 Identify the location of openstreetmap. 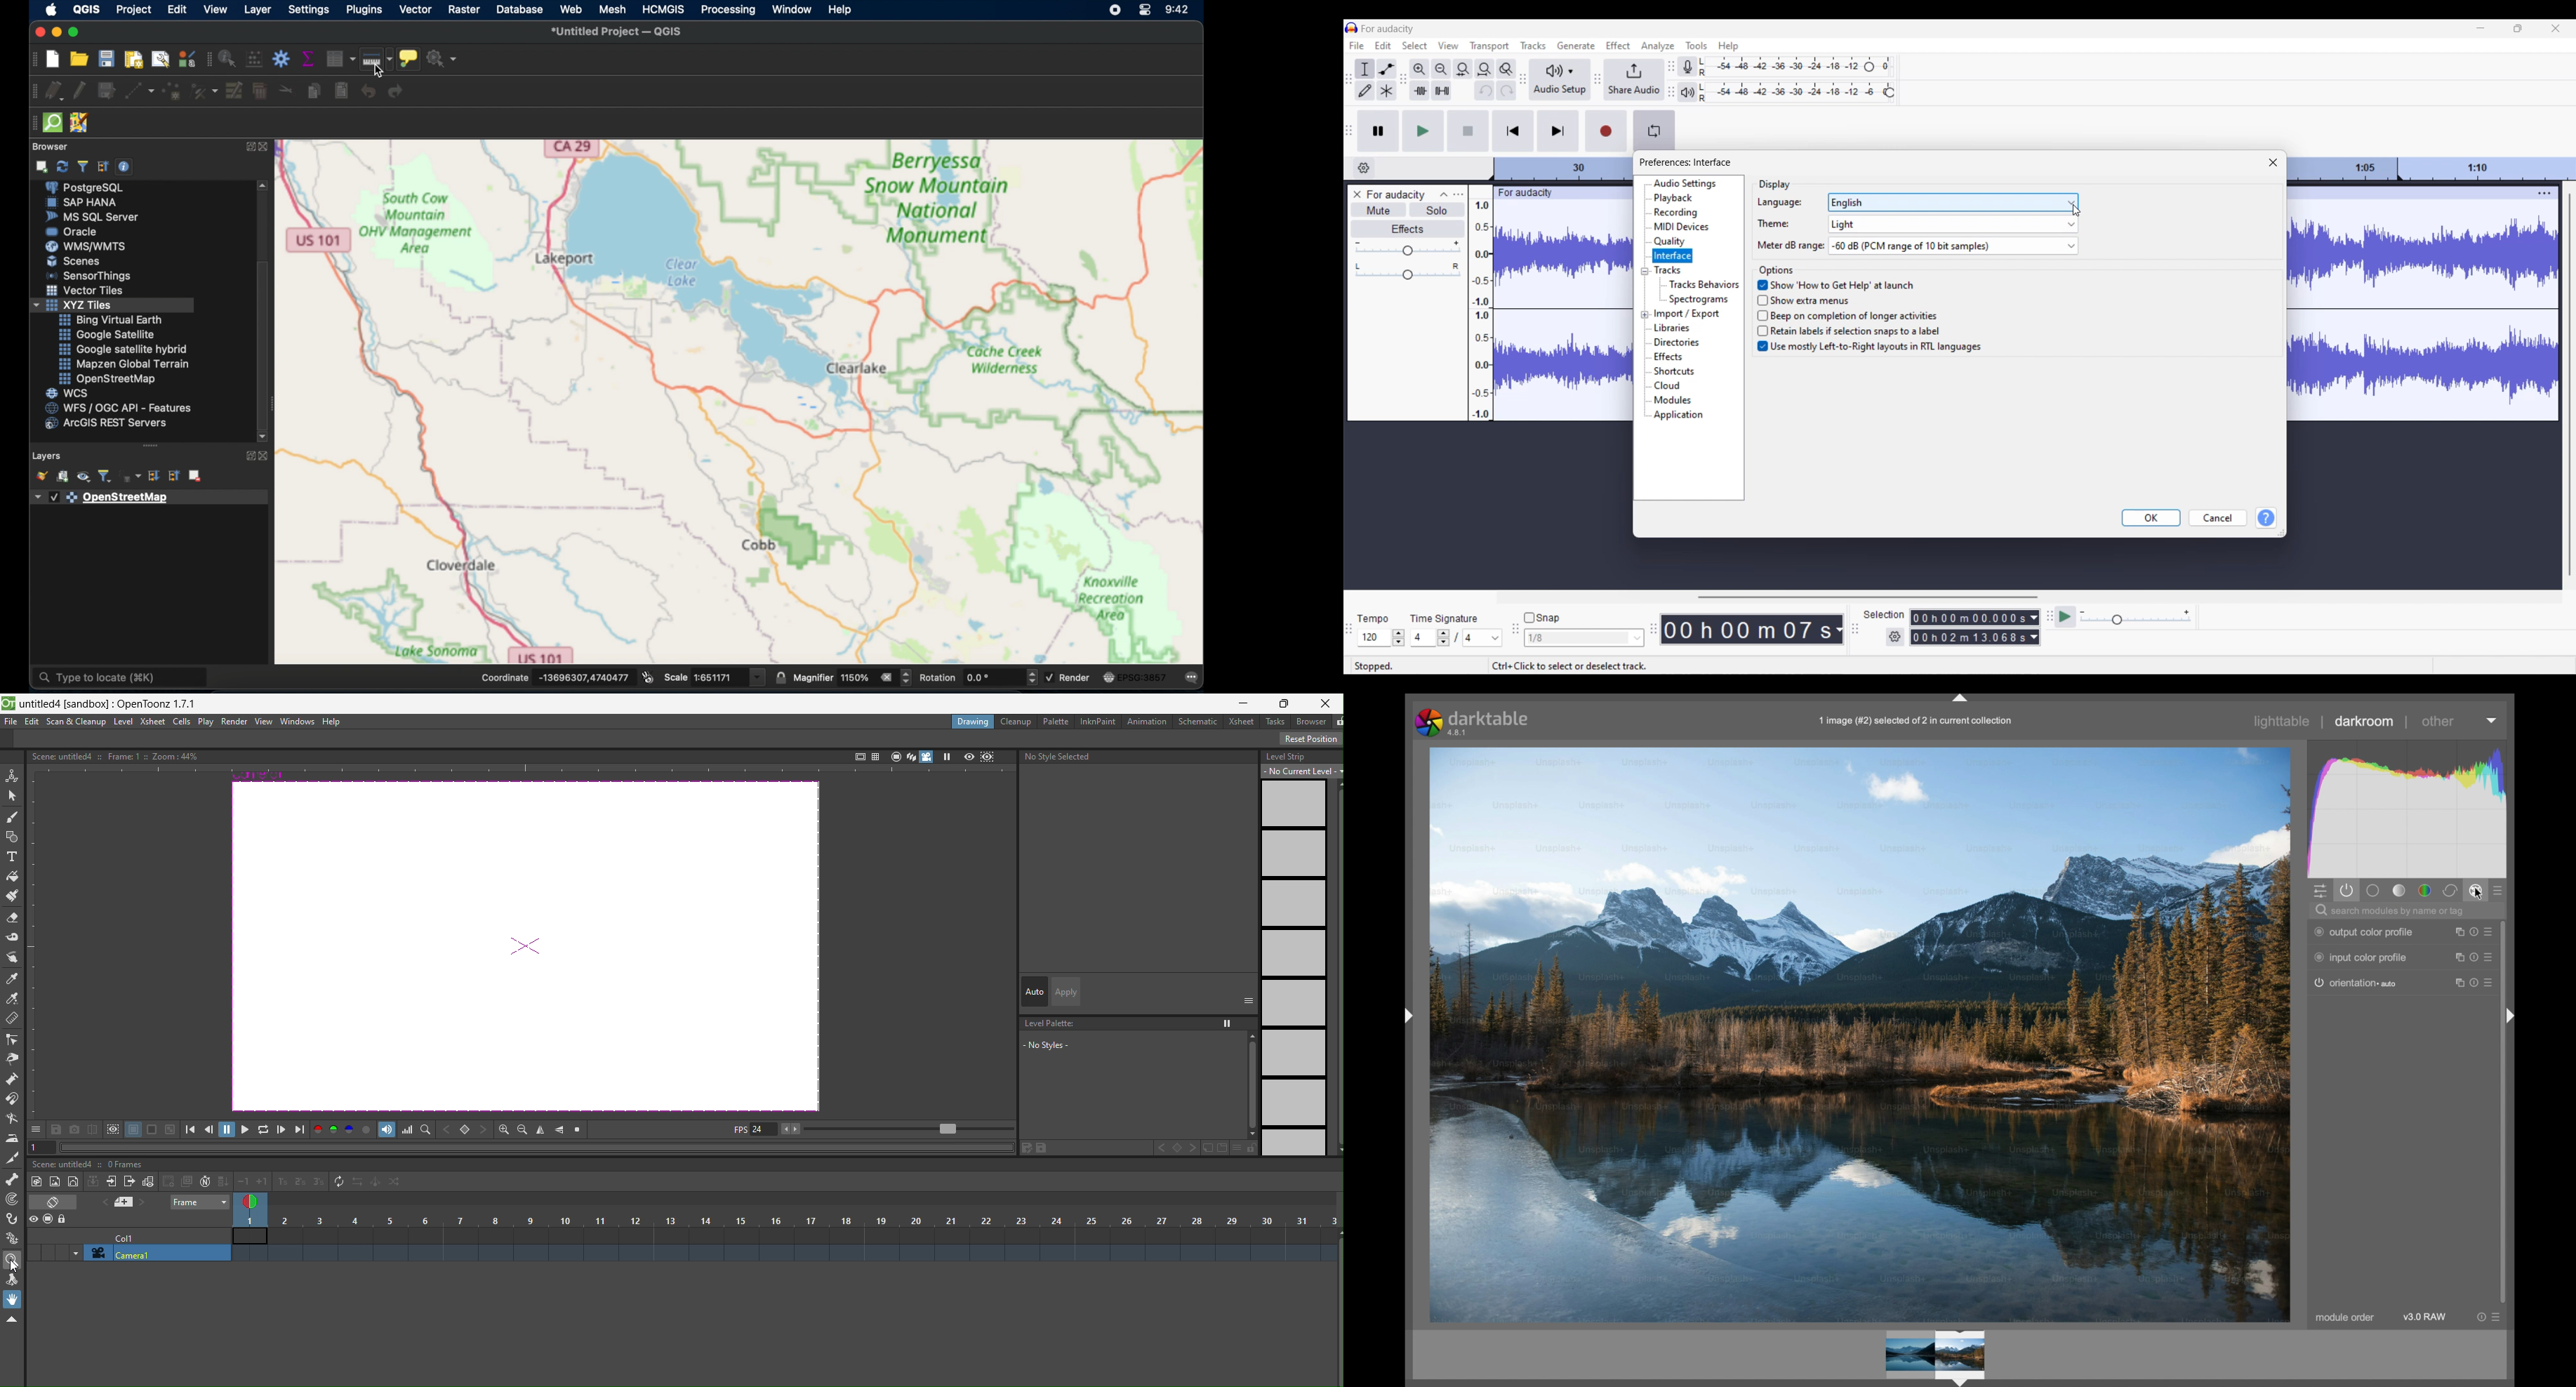
(107, 379).